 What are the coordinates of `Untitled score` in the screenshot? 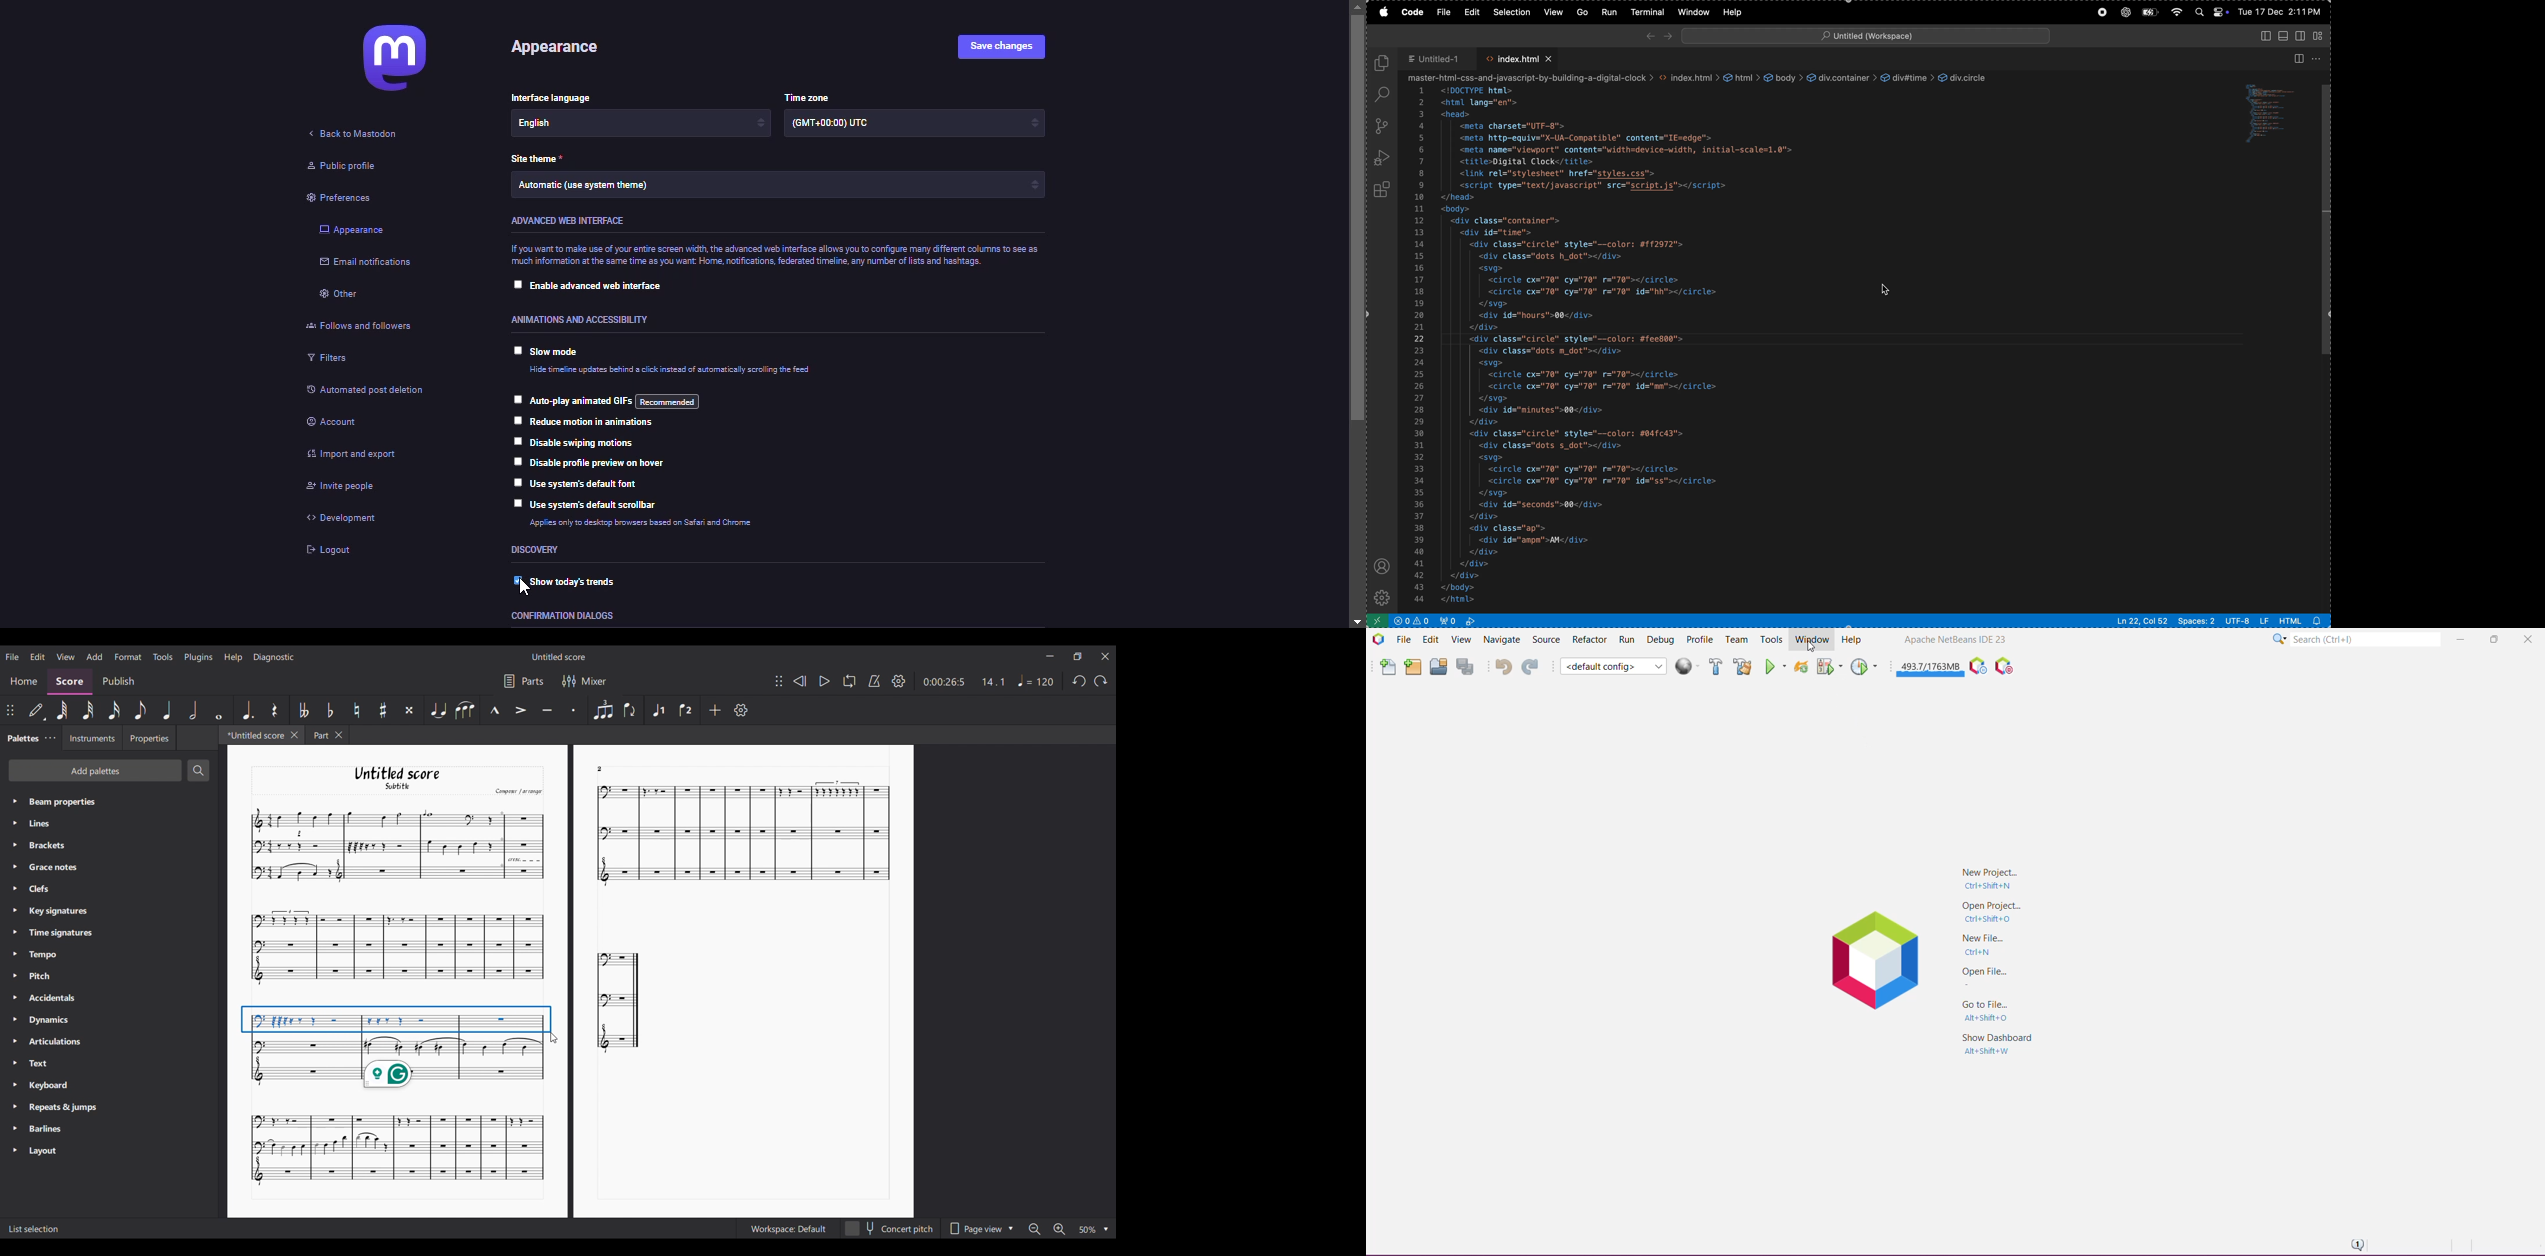 It's located at (559, 657).